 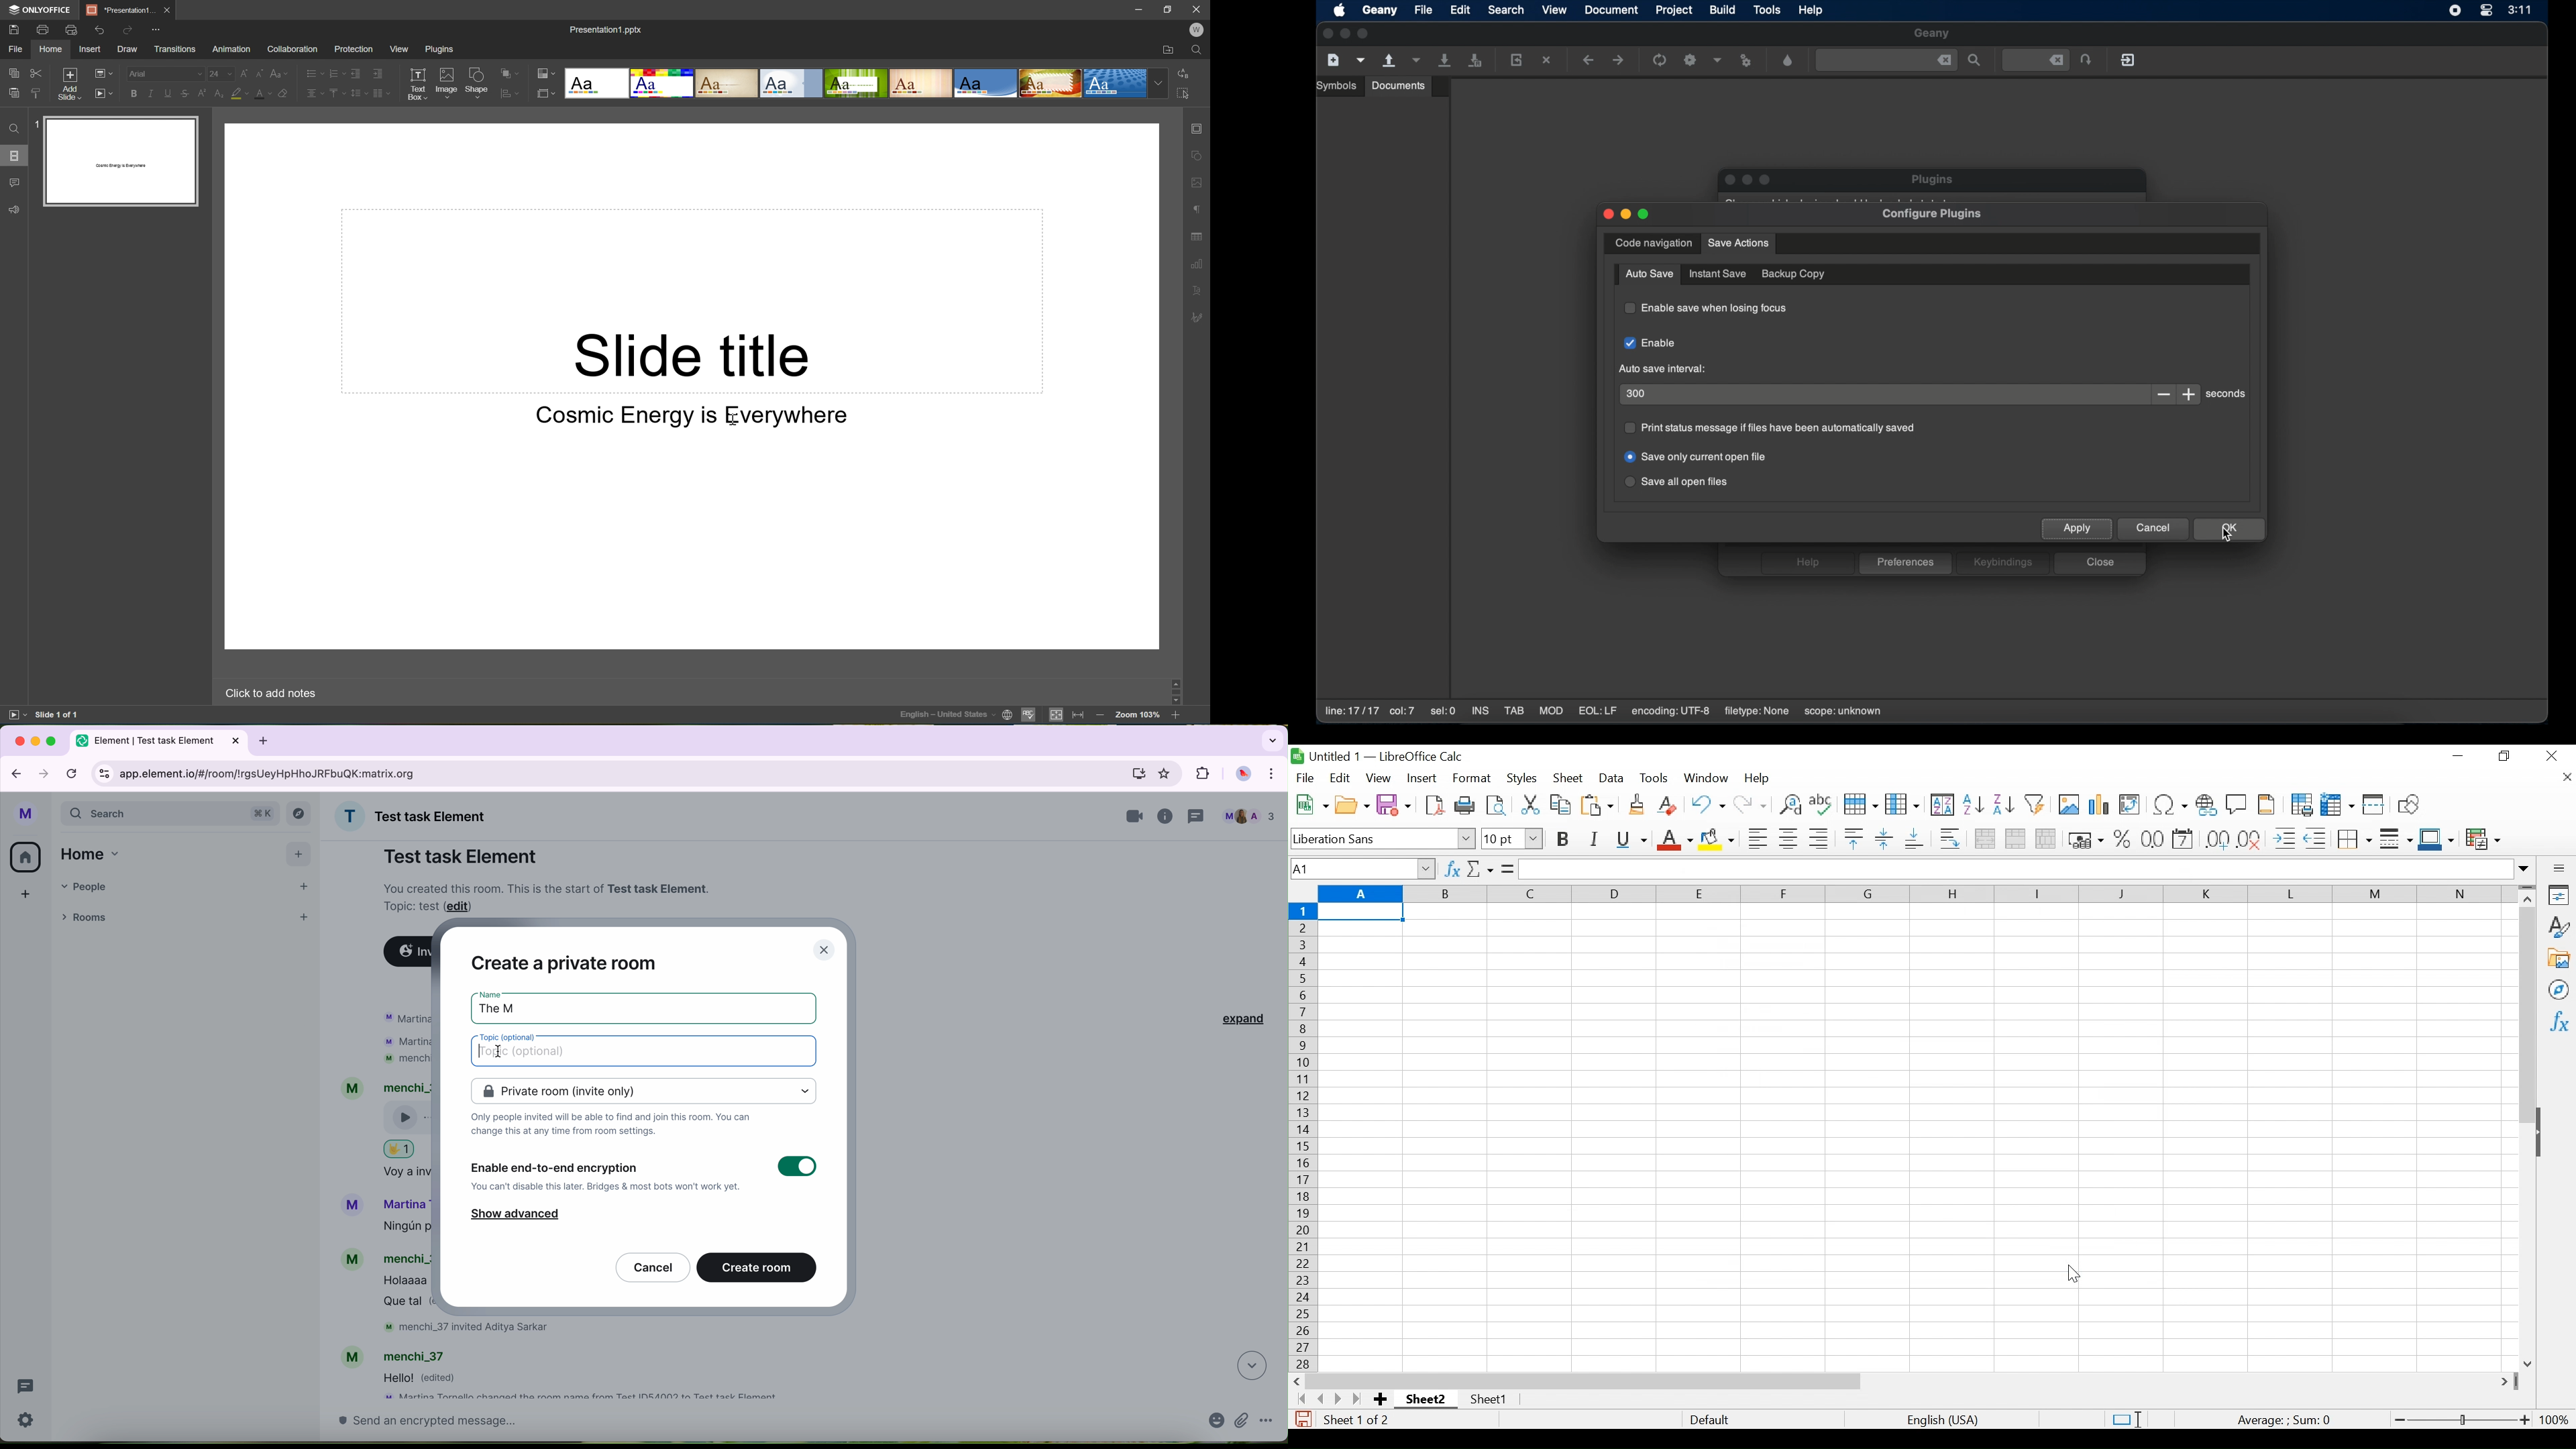 I want to click on Insert Chart, so click(x=2098, y=805).